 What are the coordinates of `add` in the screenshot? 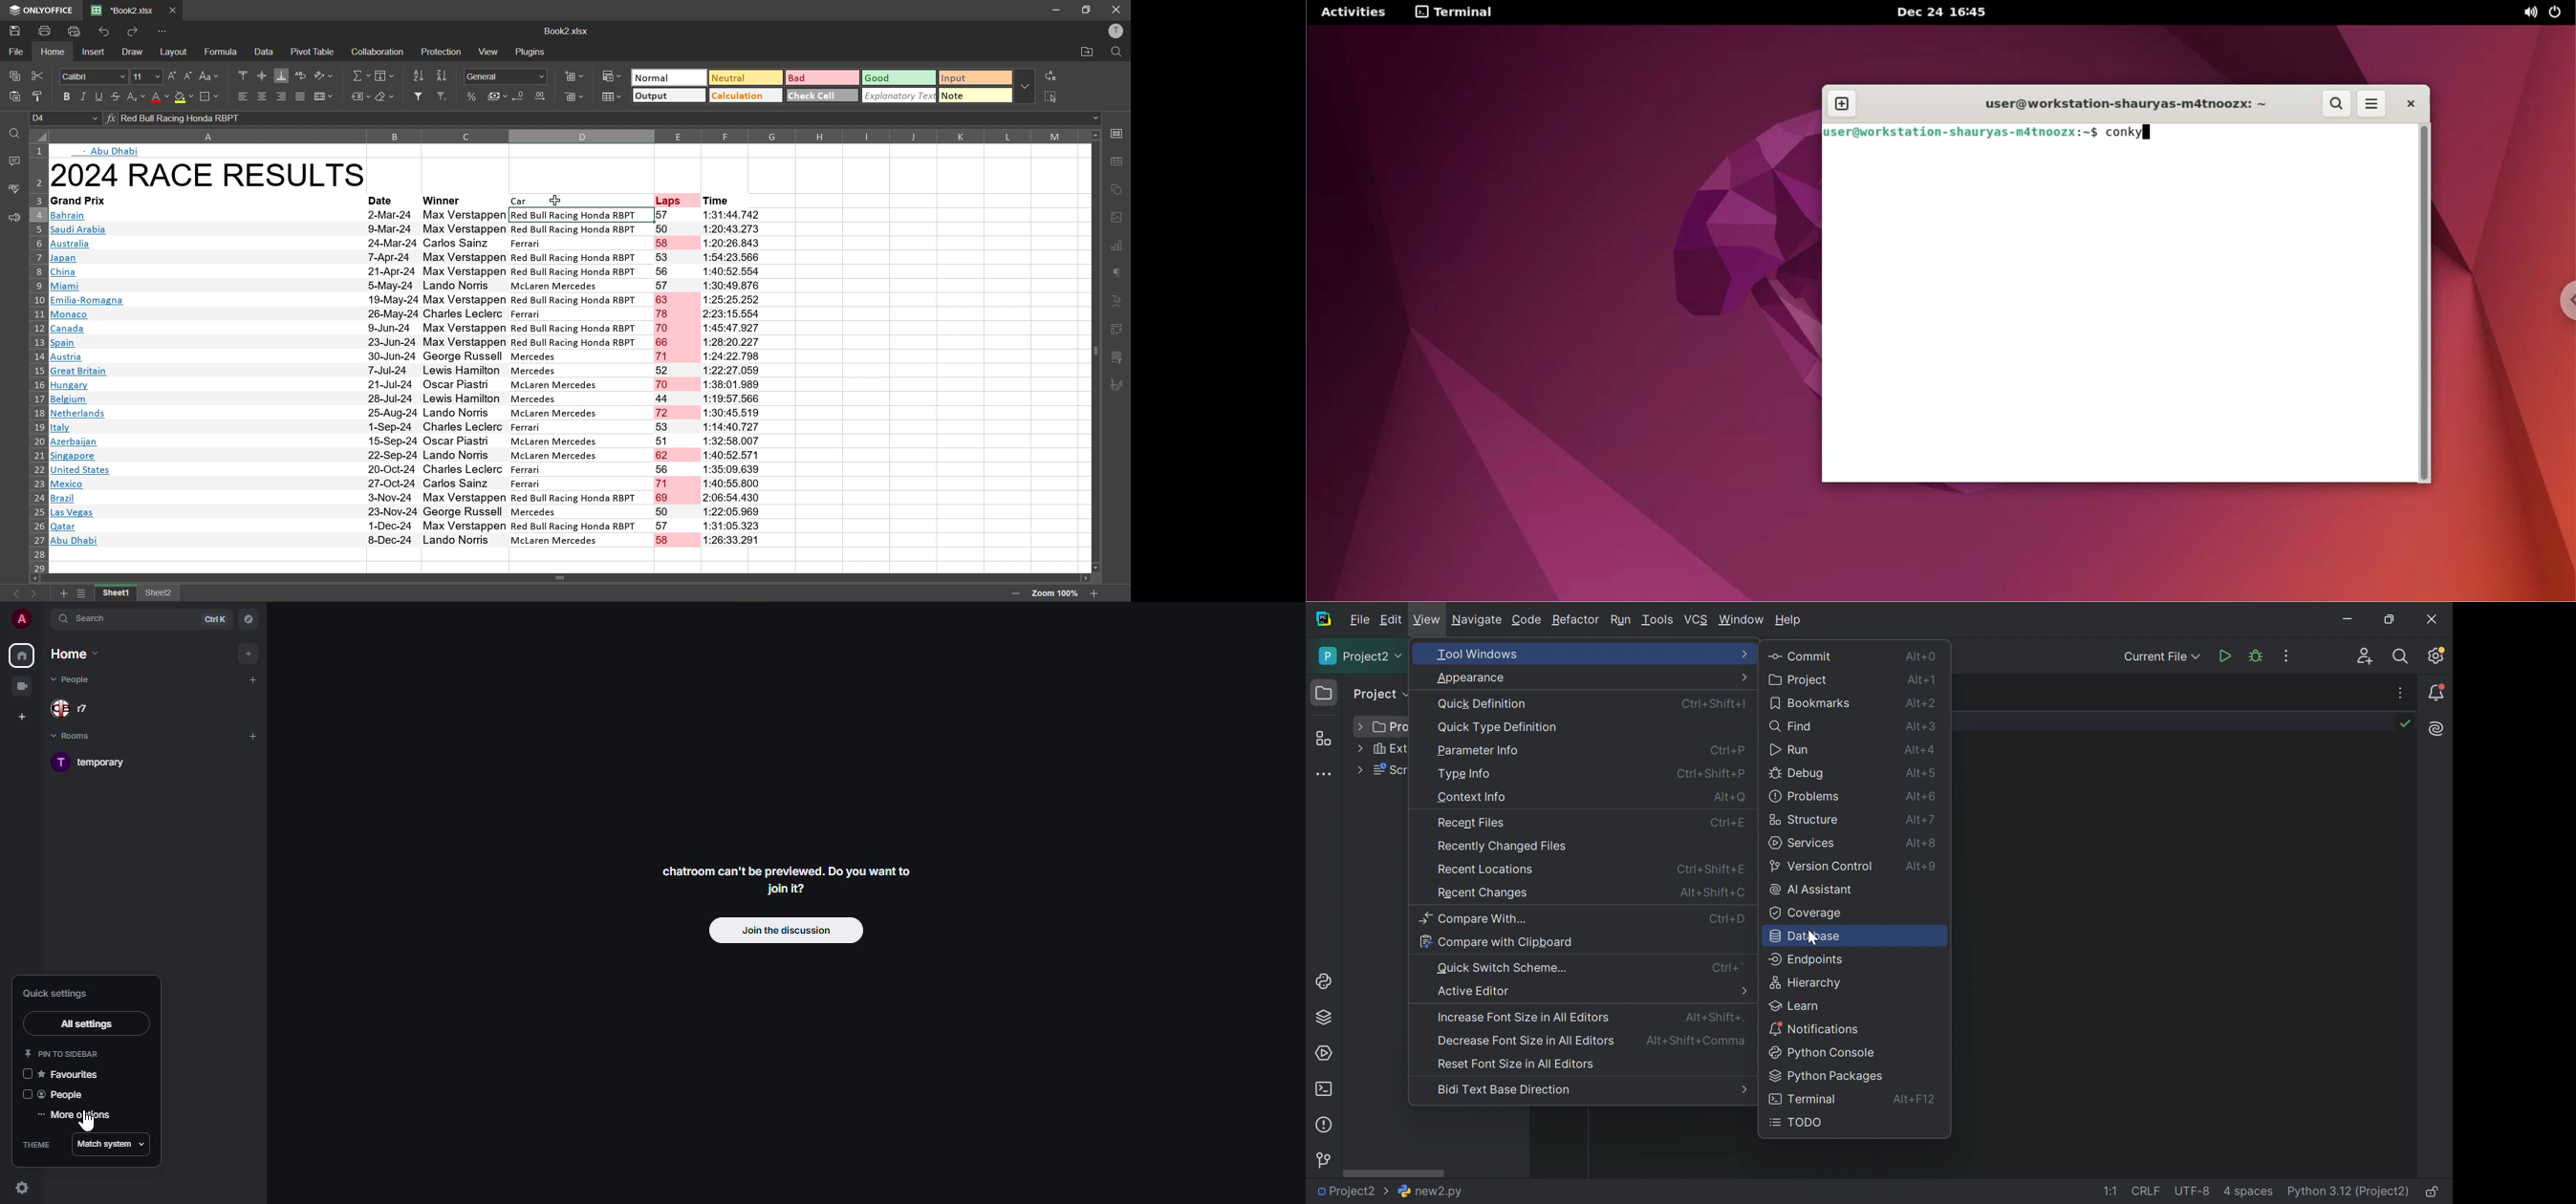 It's located at (256, 736).